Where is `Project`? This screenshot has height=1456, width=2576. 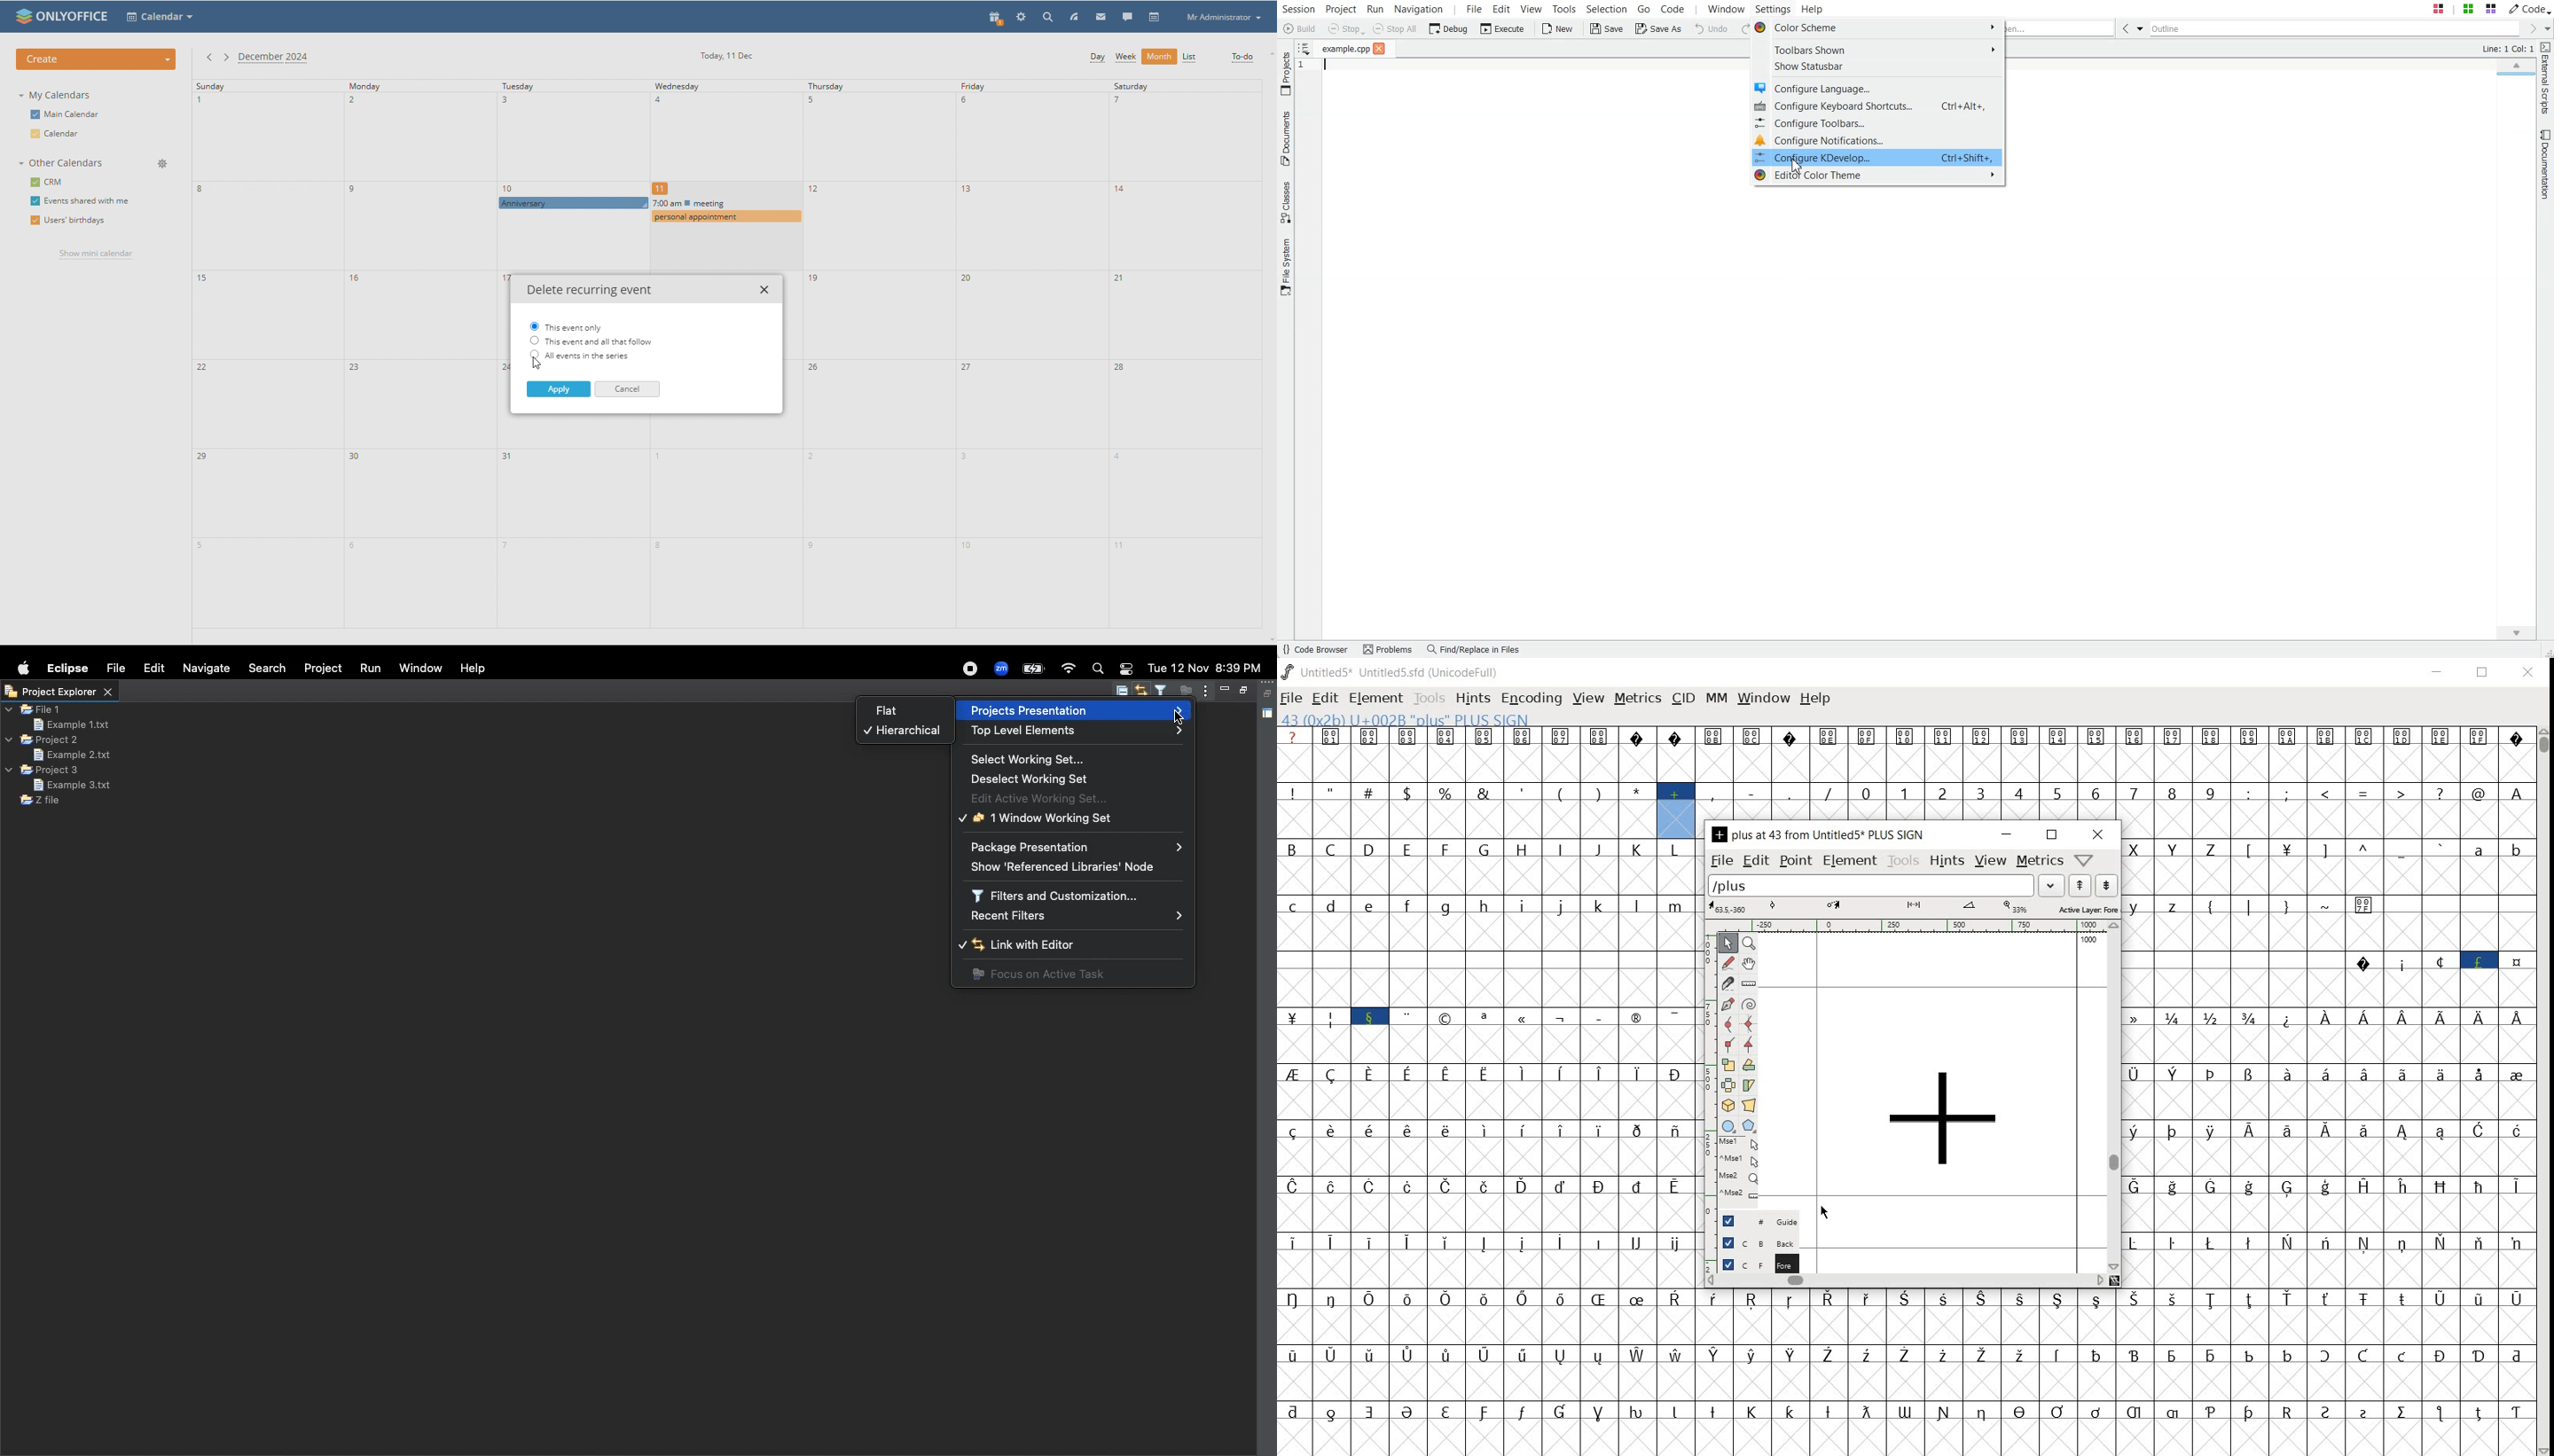 Project is located at coordinates (325, 669).